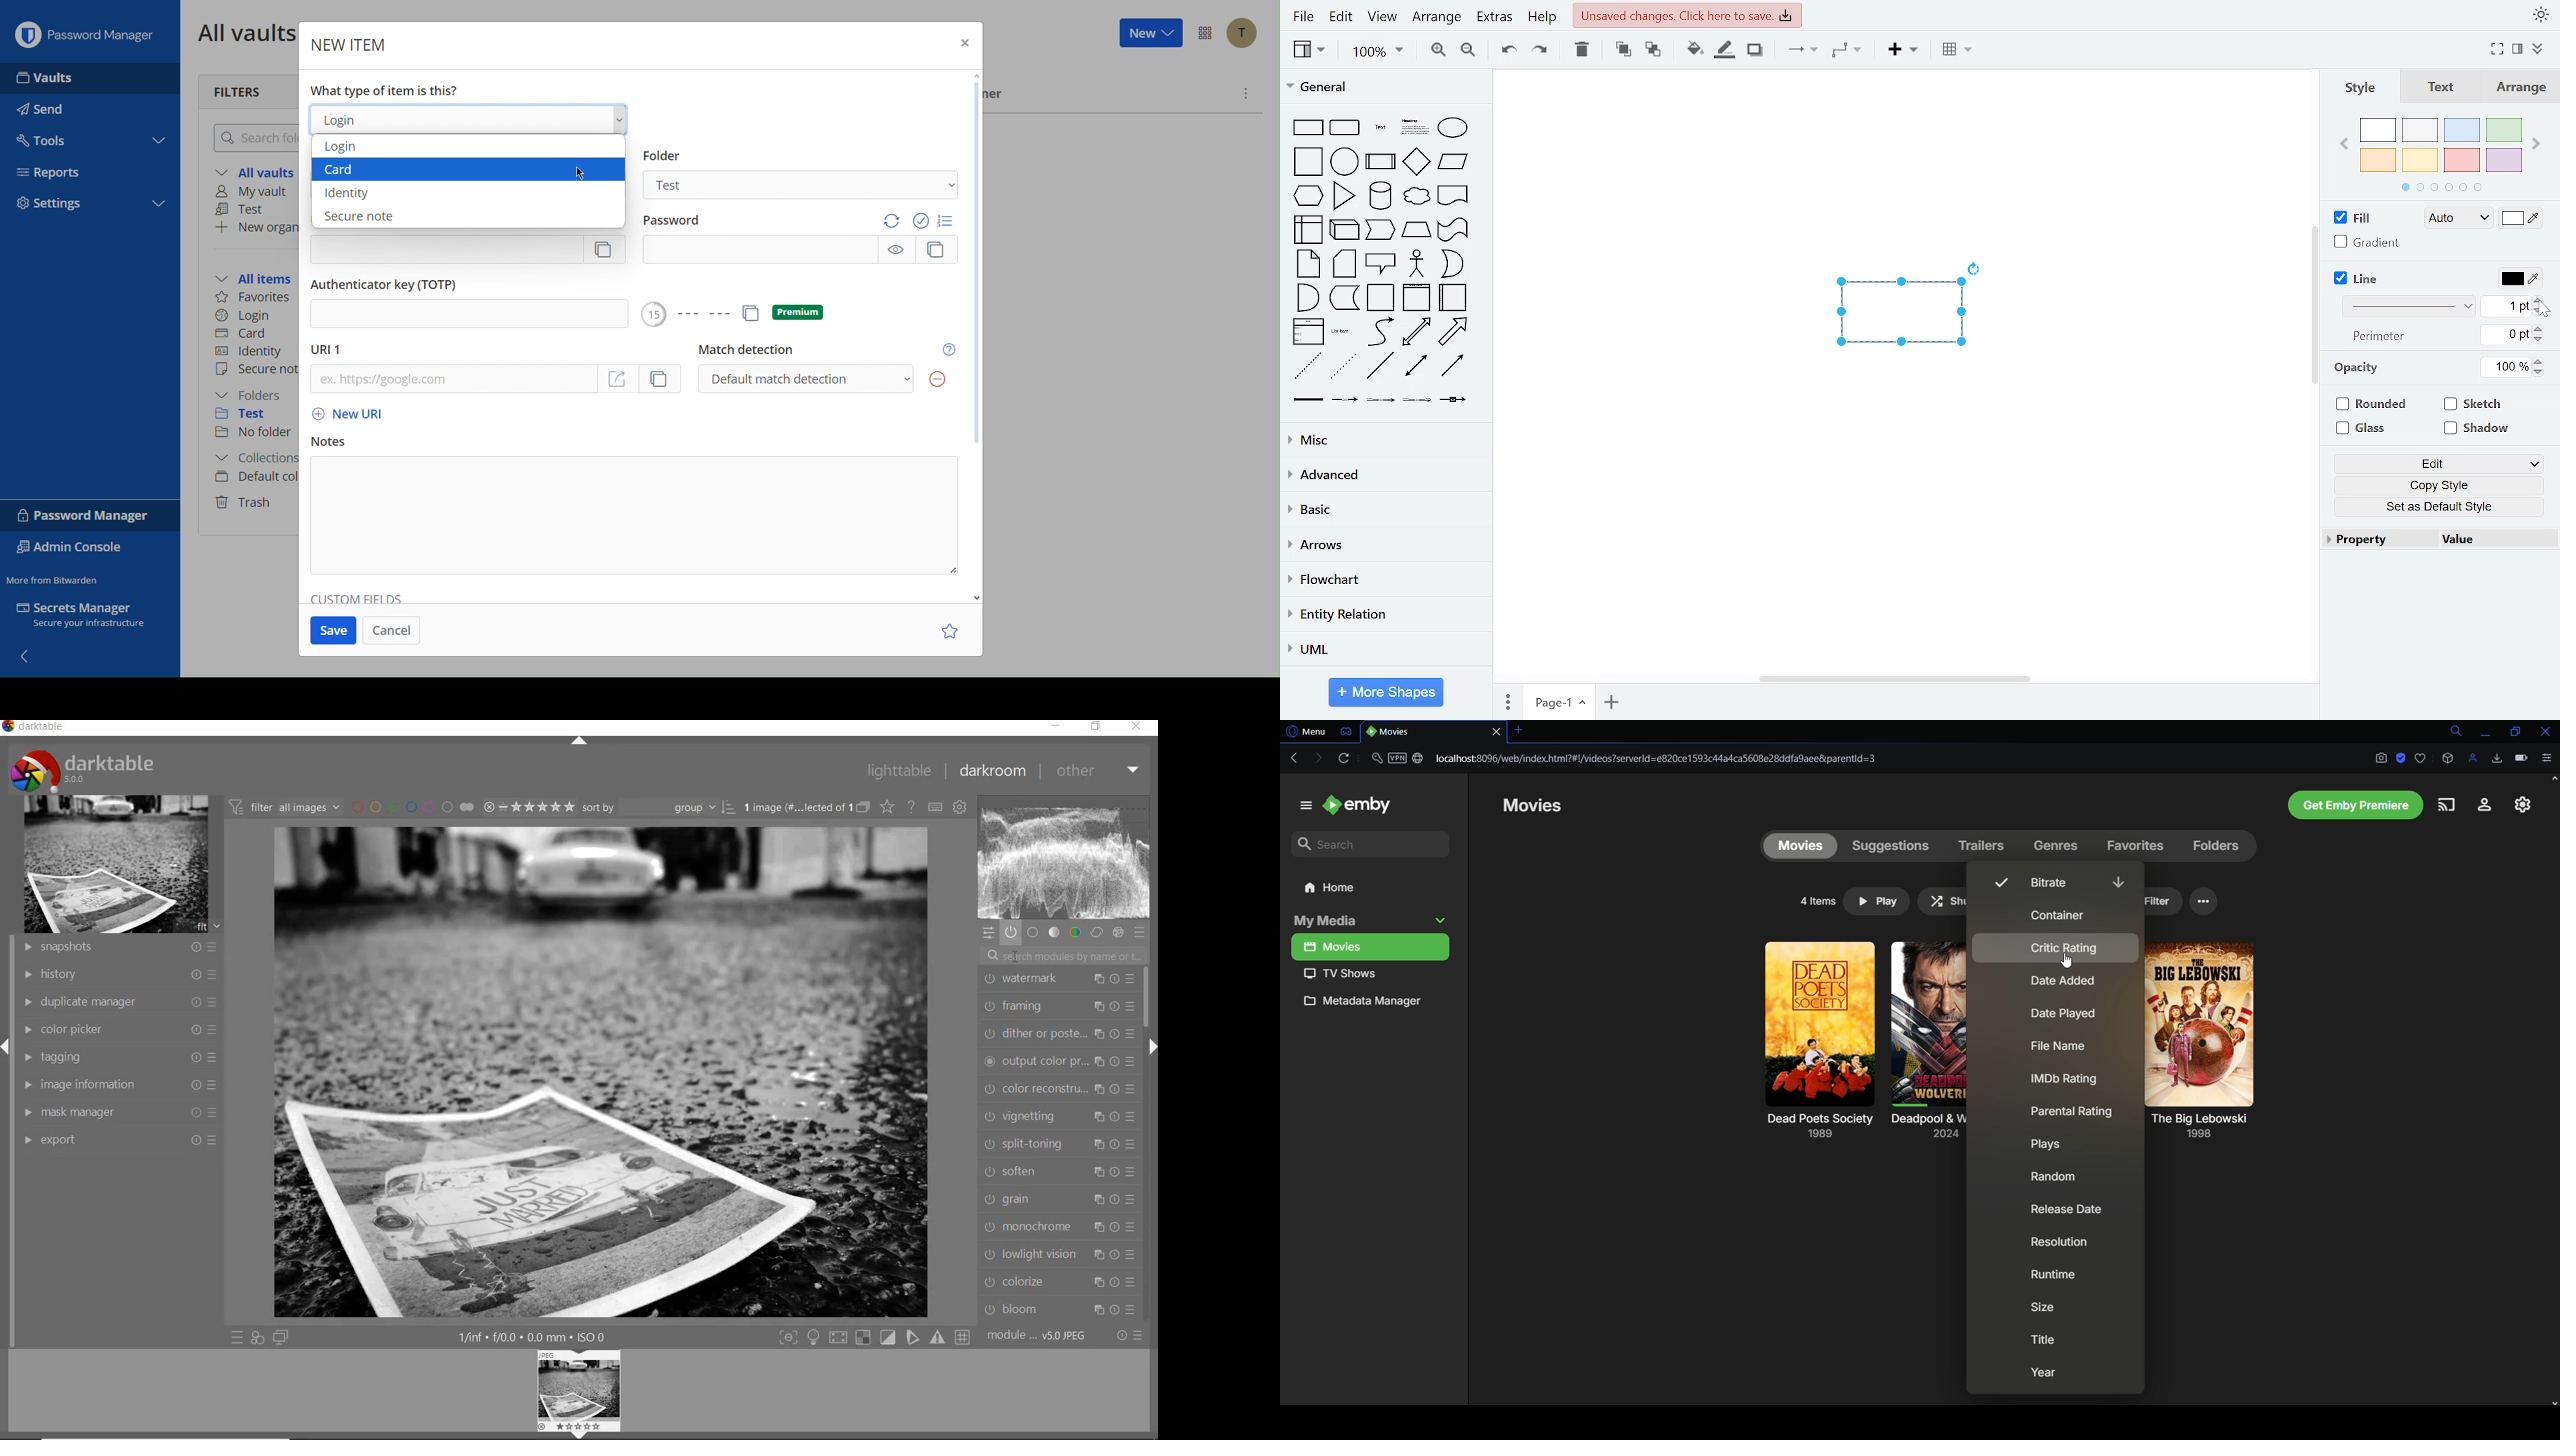 The width and height of the screenshot is (2576, 1456). What do you see at coordinates (1849, 52) in the screenshot?
I see `waypoints` at bounding box center [1849, 52].